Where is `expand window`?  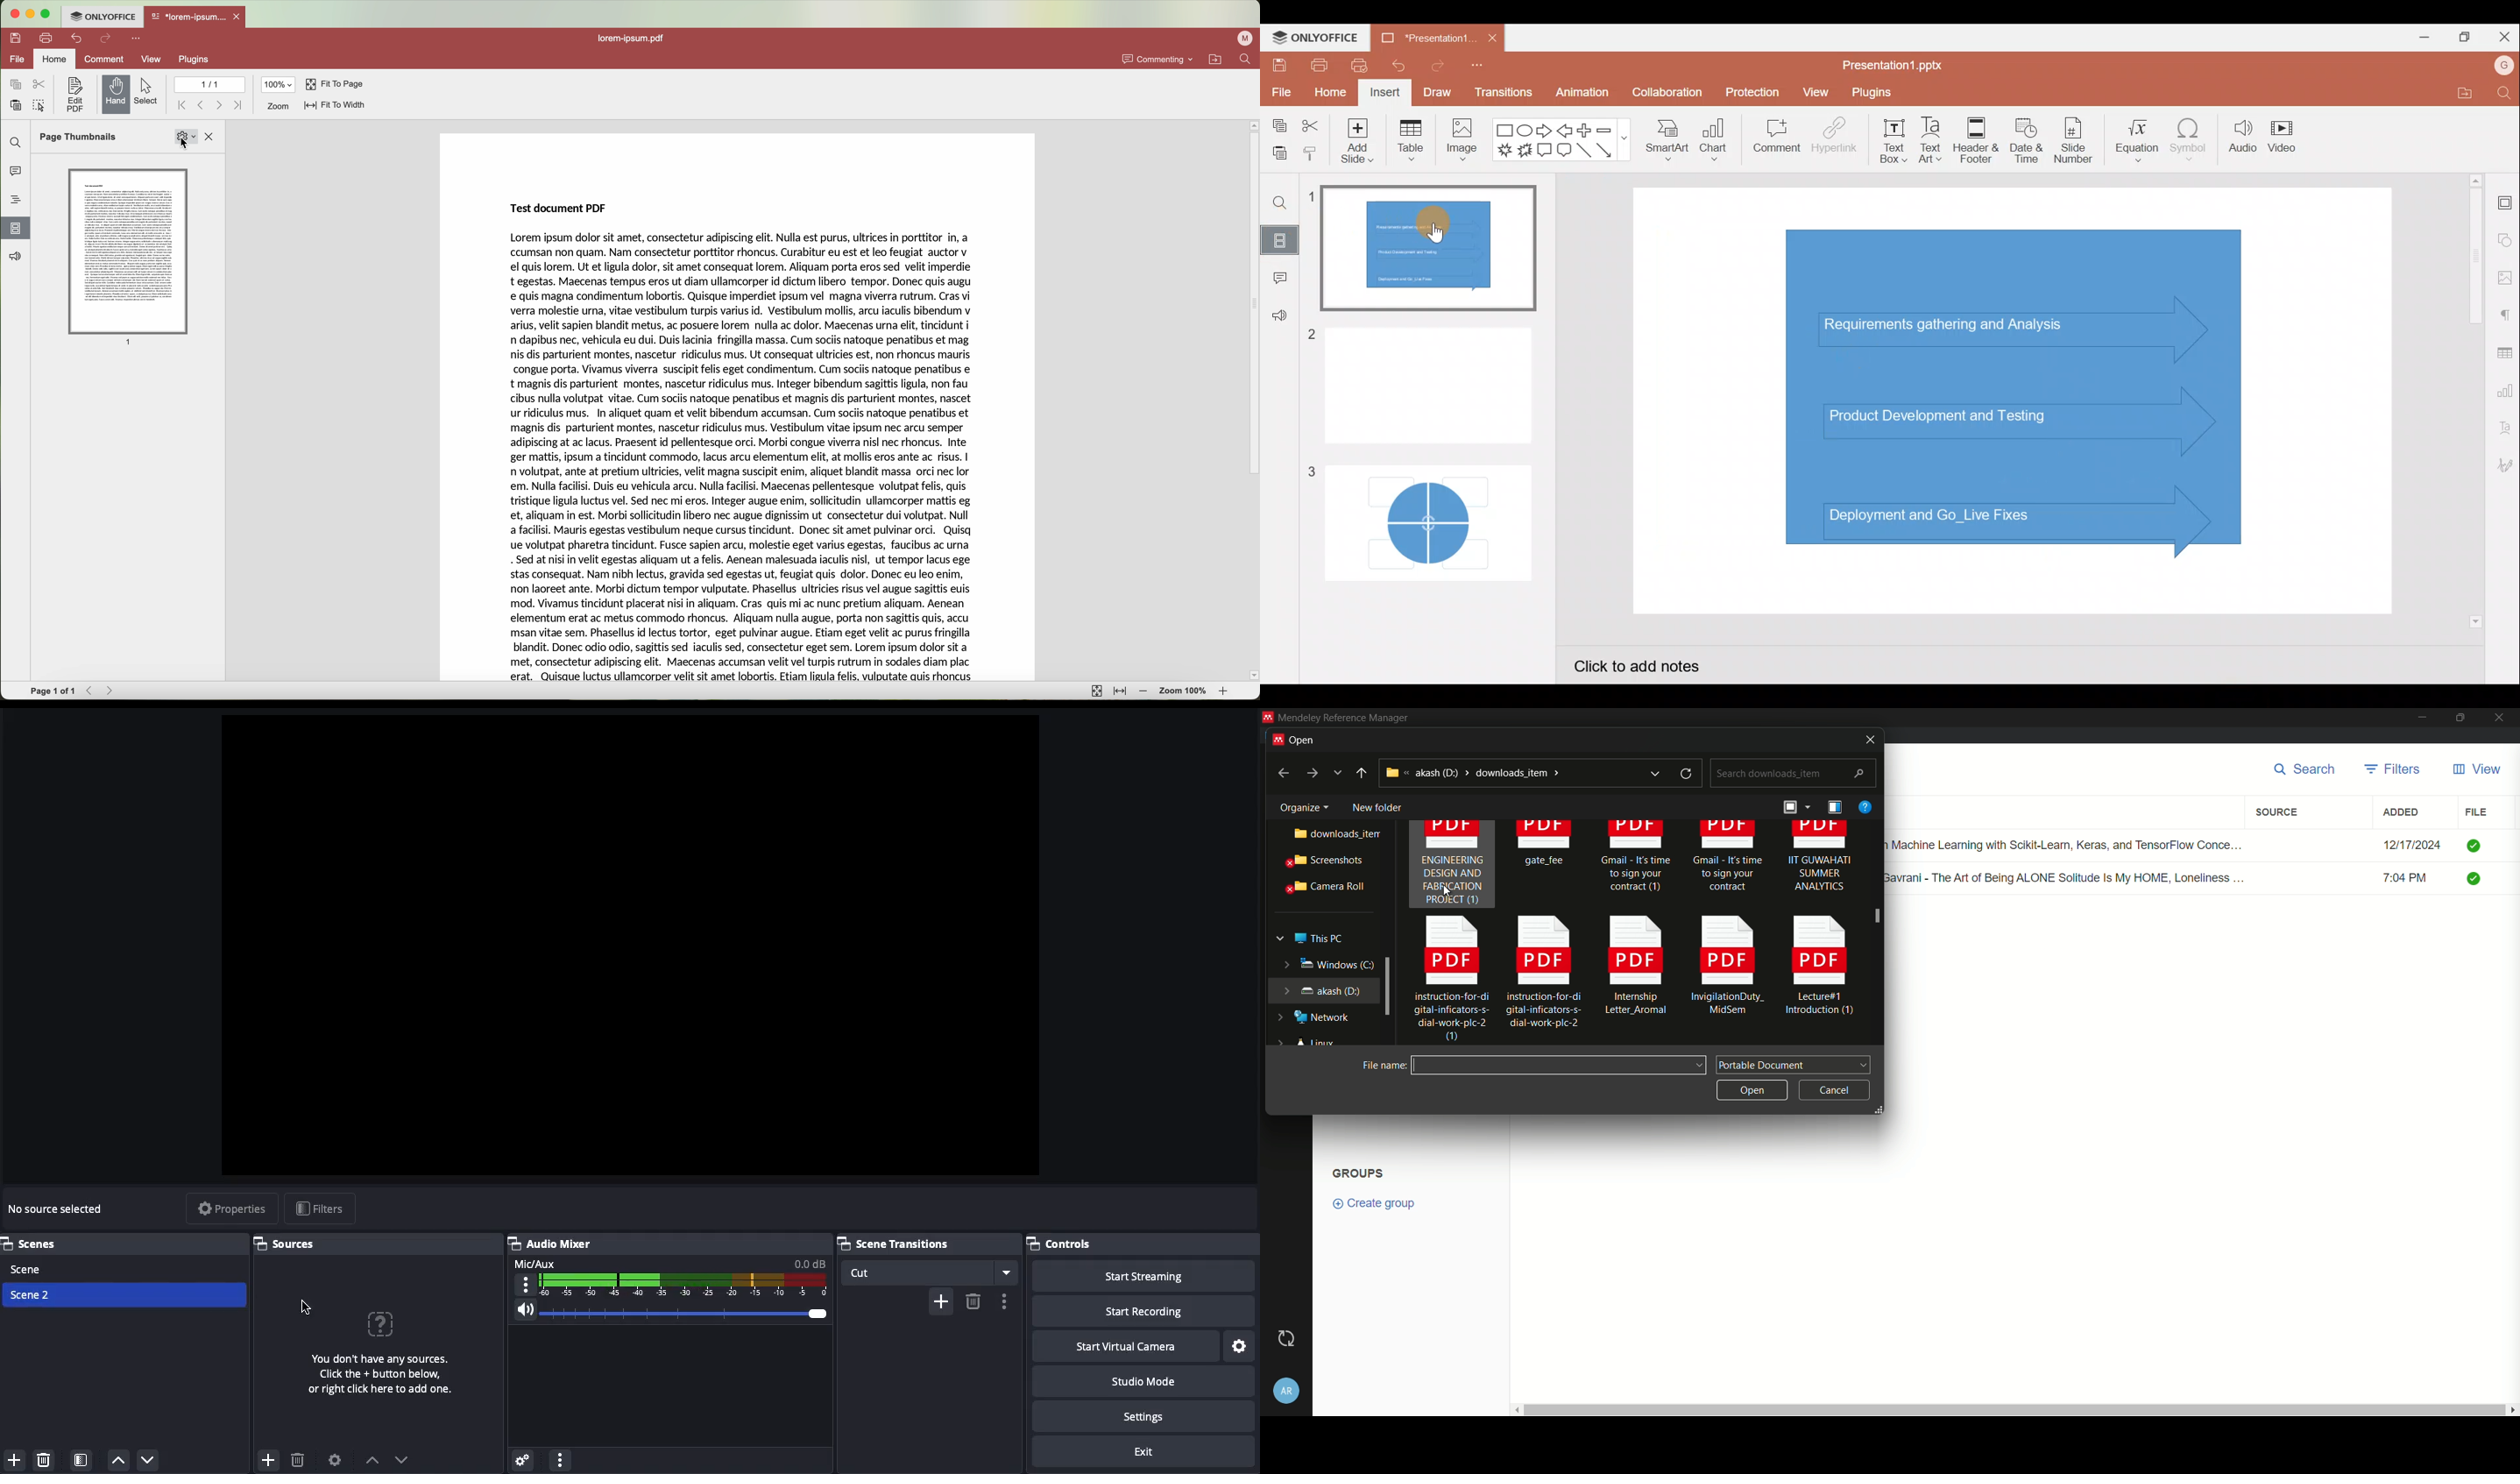
expand window is located at coordinates (1389, 985).